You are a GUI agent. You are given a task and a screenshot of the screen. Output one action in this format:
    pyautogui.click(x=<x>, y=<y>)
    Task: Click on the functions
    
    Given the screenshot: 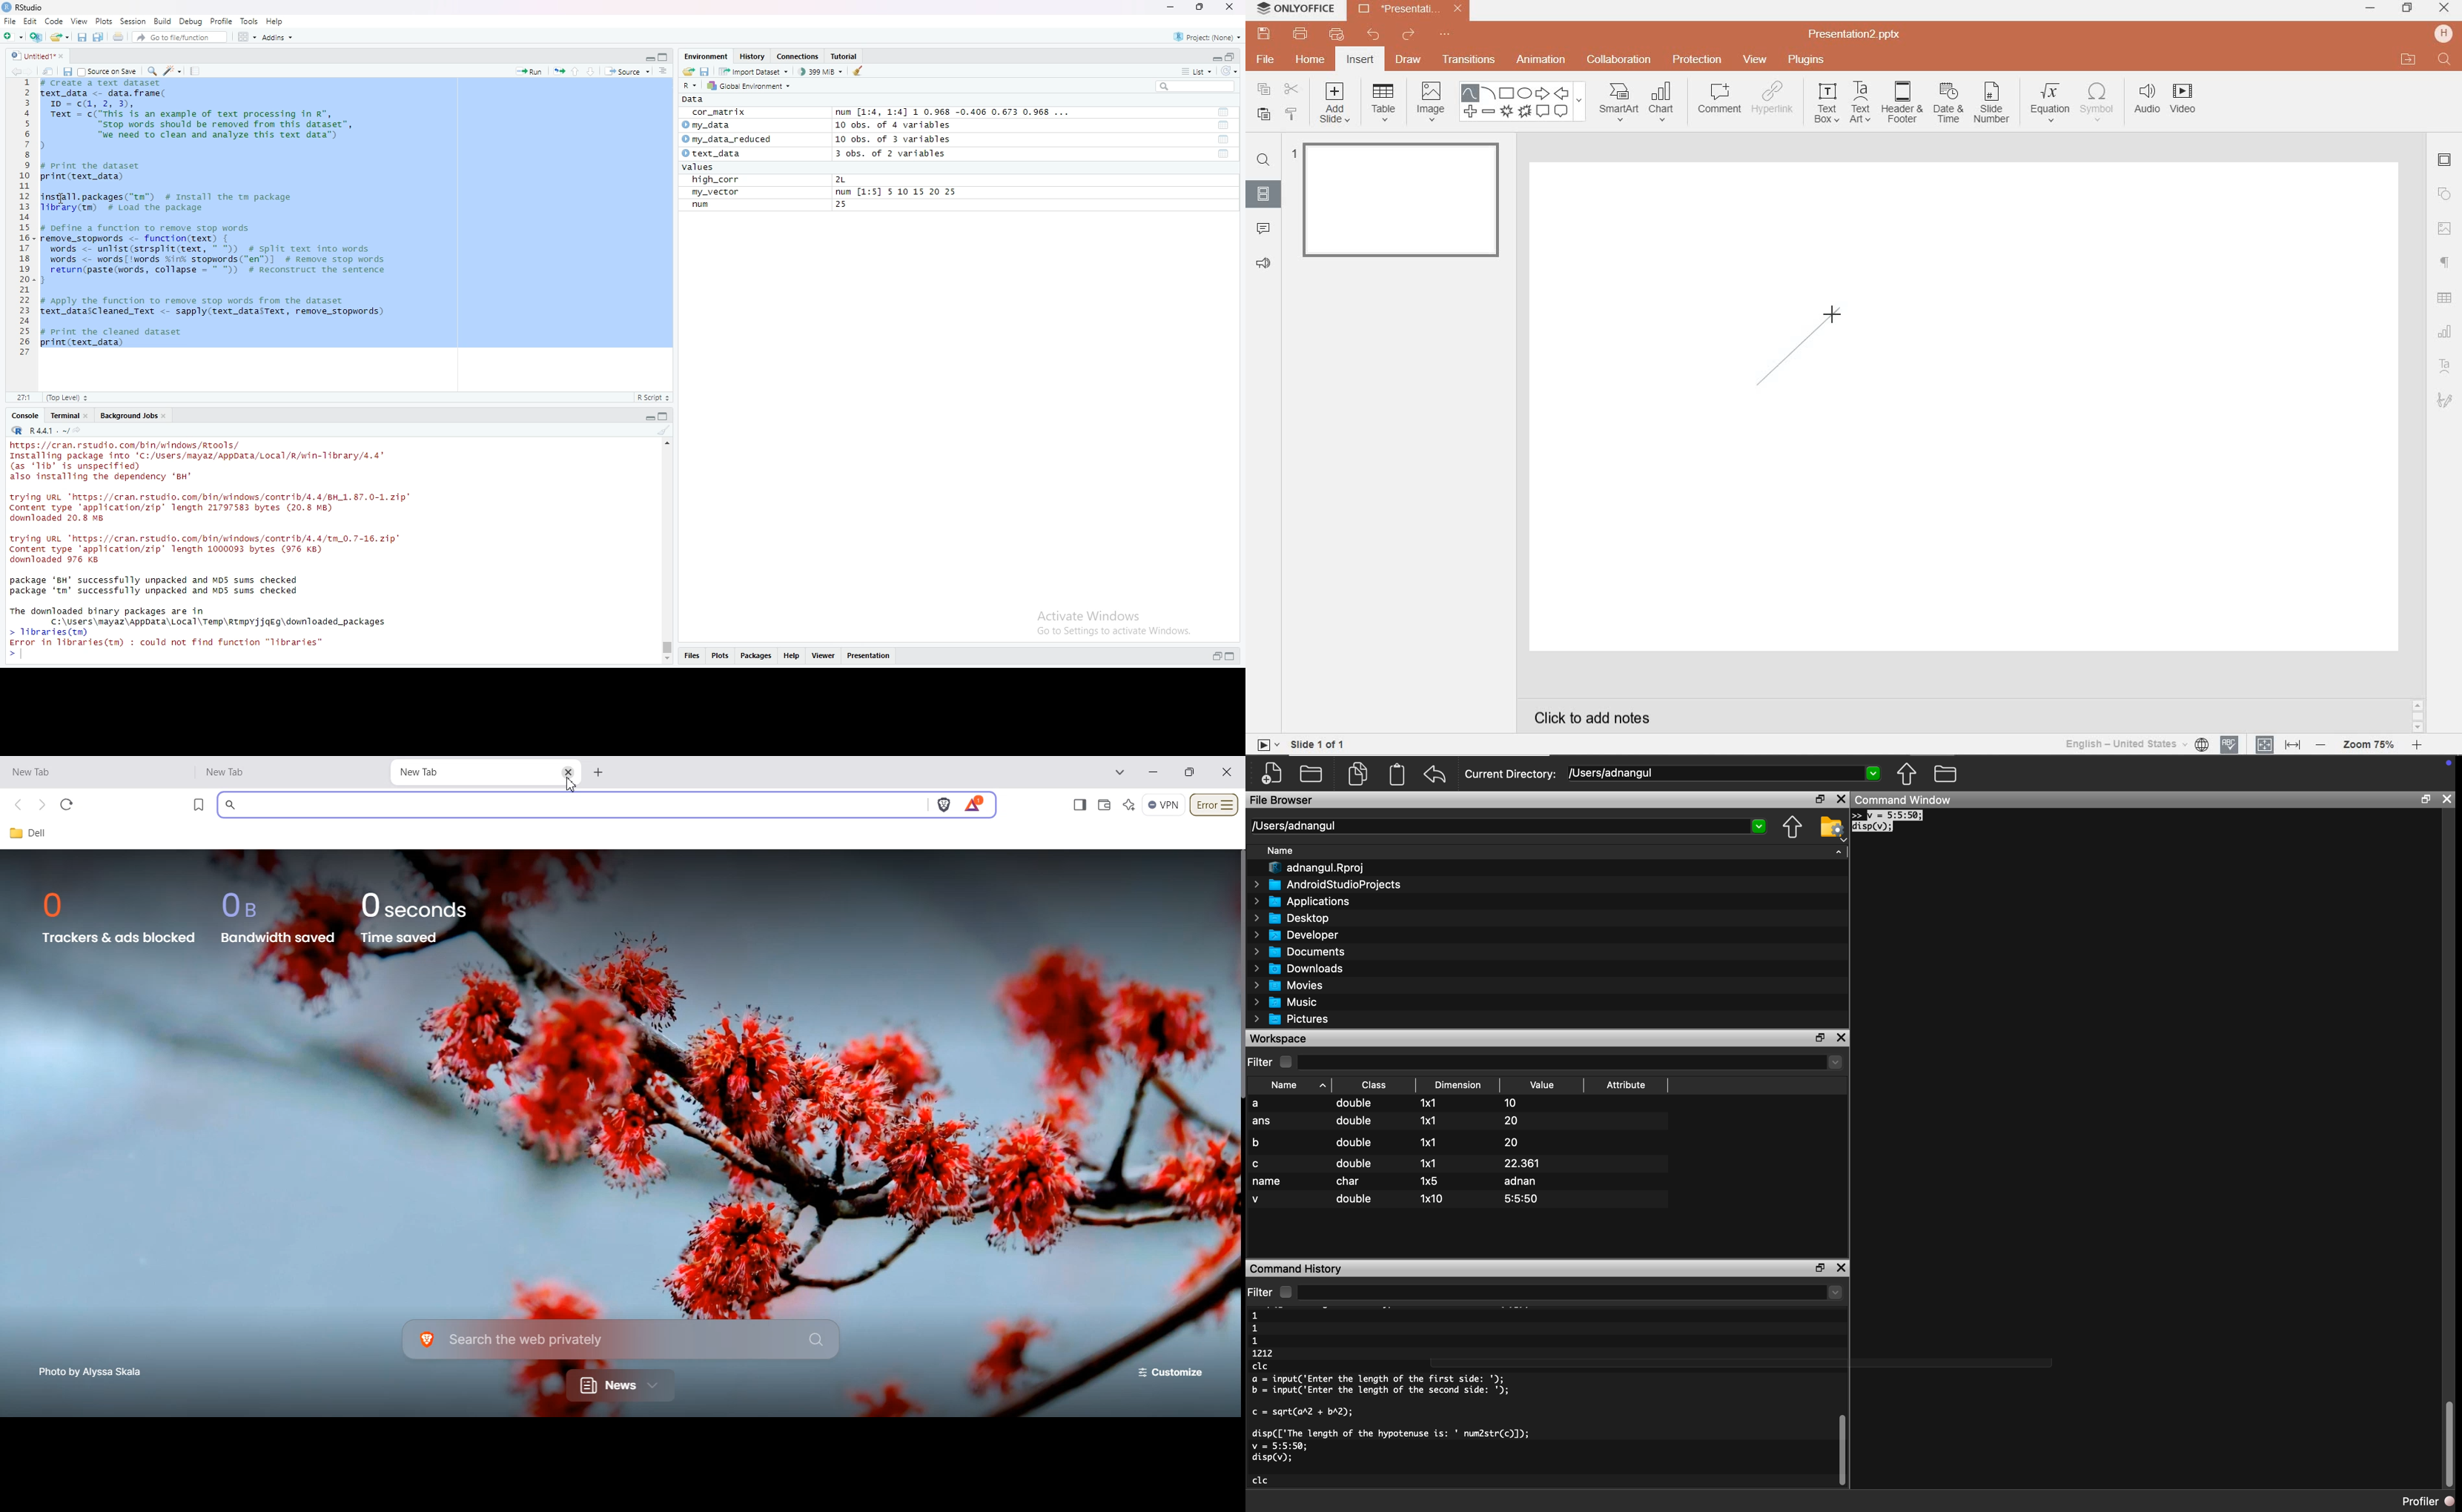 What is the action you would take?
    pyautogui.click(x=1225, y=126)
    